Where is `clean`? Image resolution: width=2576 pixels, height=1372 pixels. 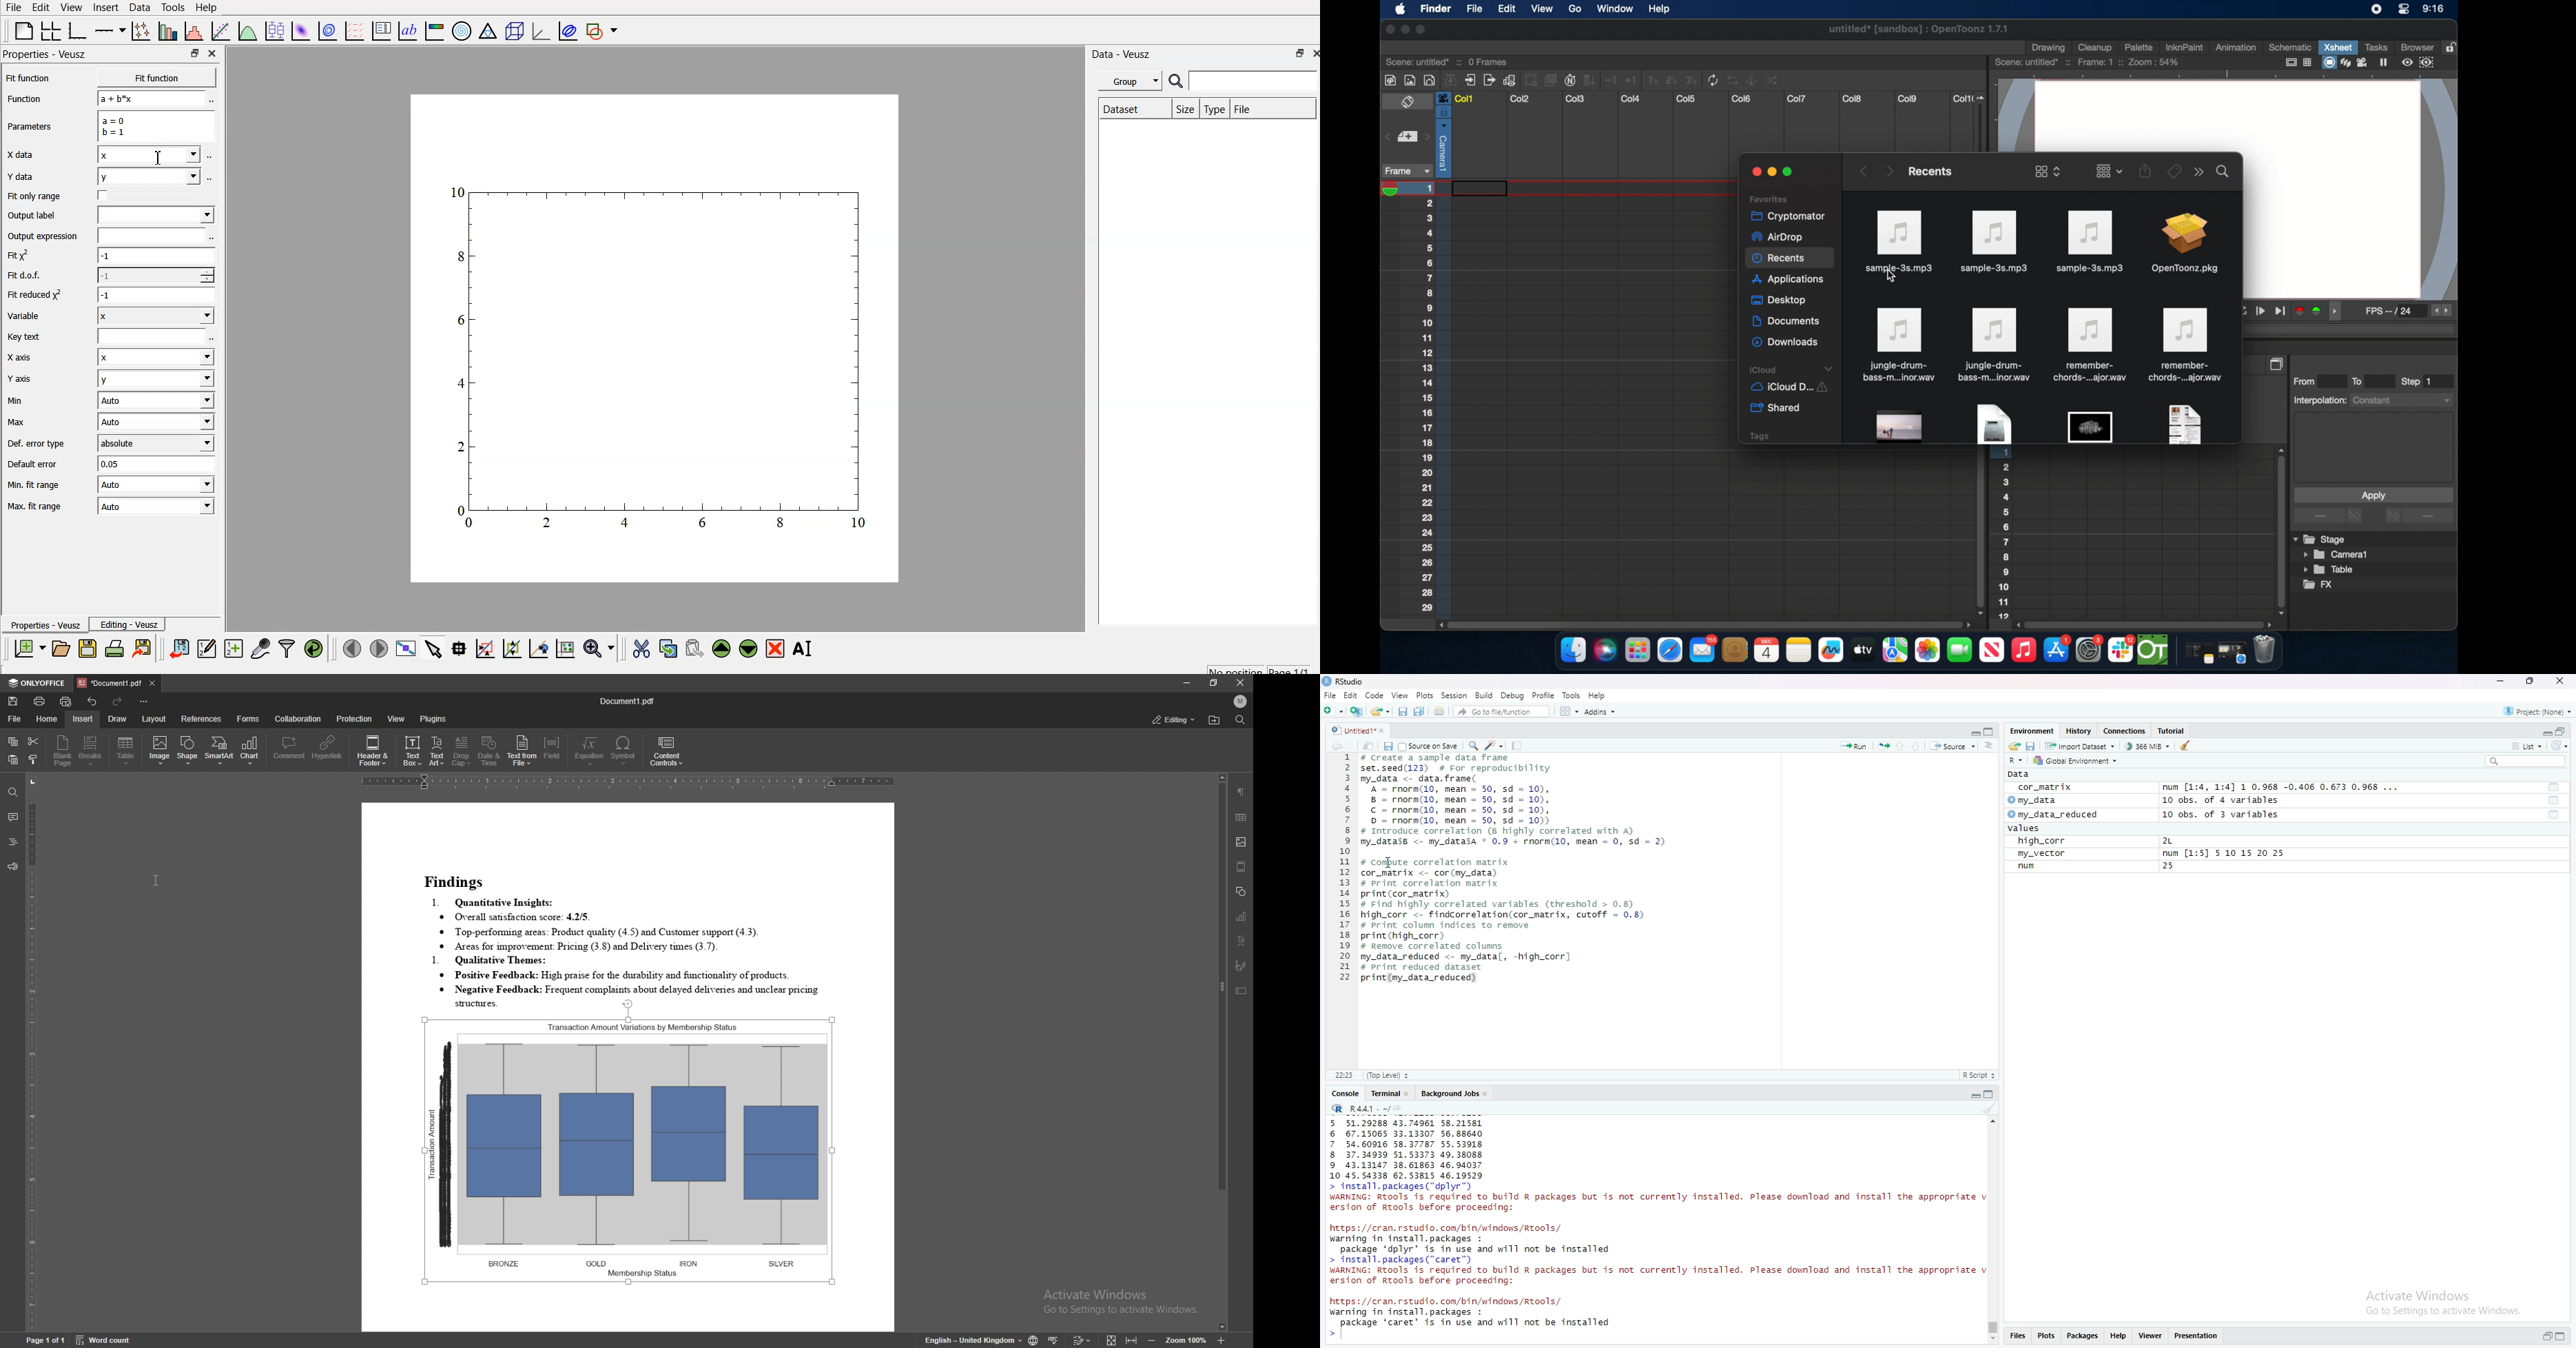 clean is located at coordinates (1990, 1107).